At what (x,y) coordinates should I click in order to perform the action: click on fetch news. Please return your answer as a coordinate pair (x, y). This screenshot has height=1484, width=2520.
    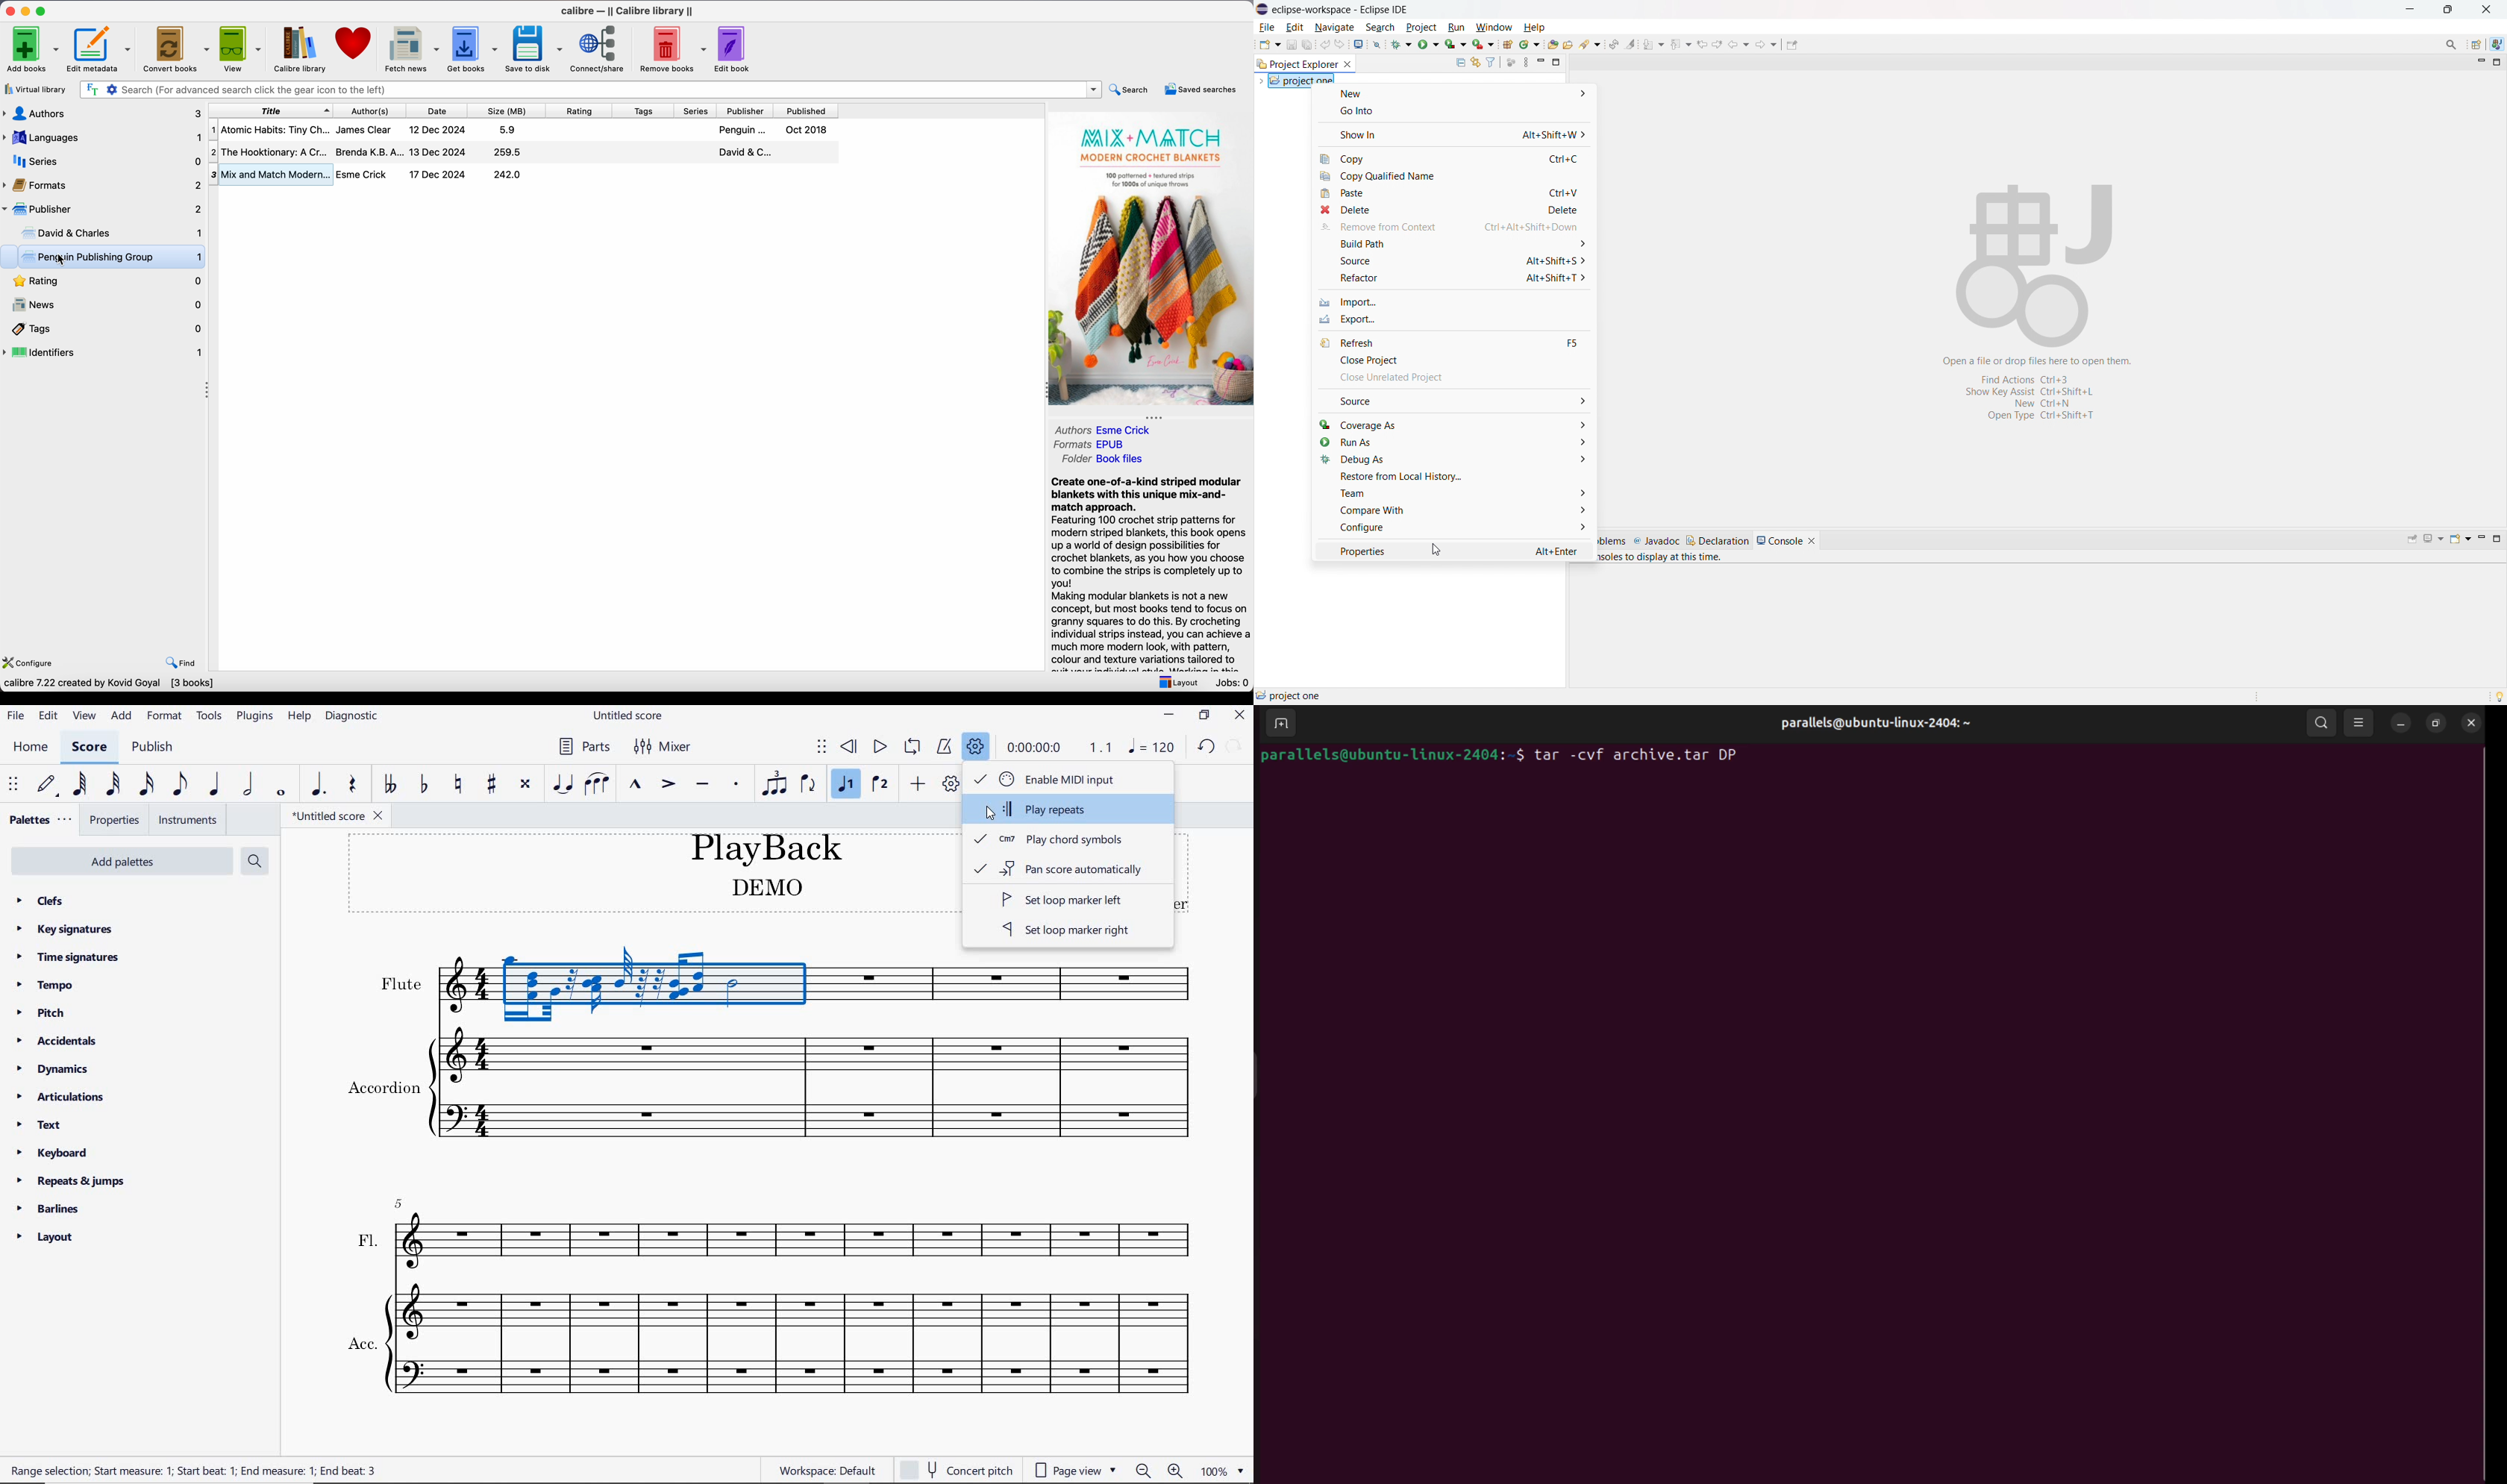
    Looking at the image, I should click on (411, 49).